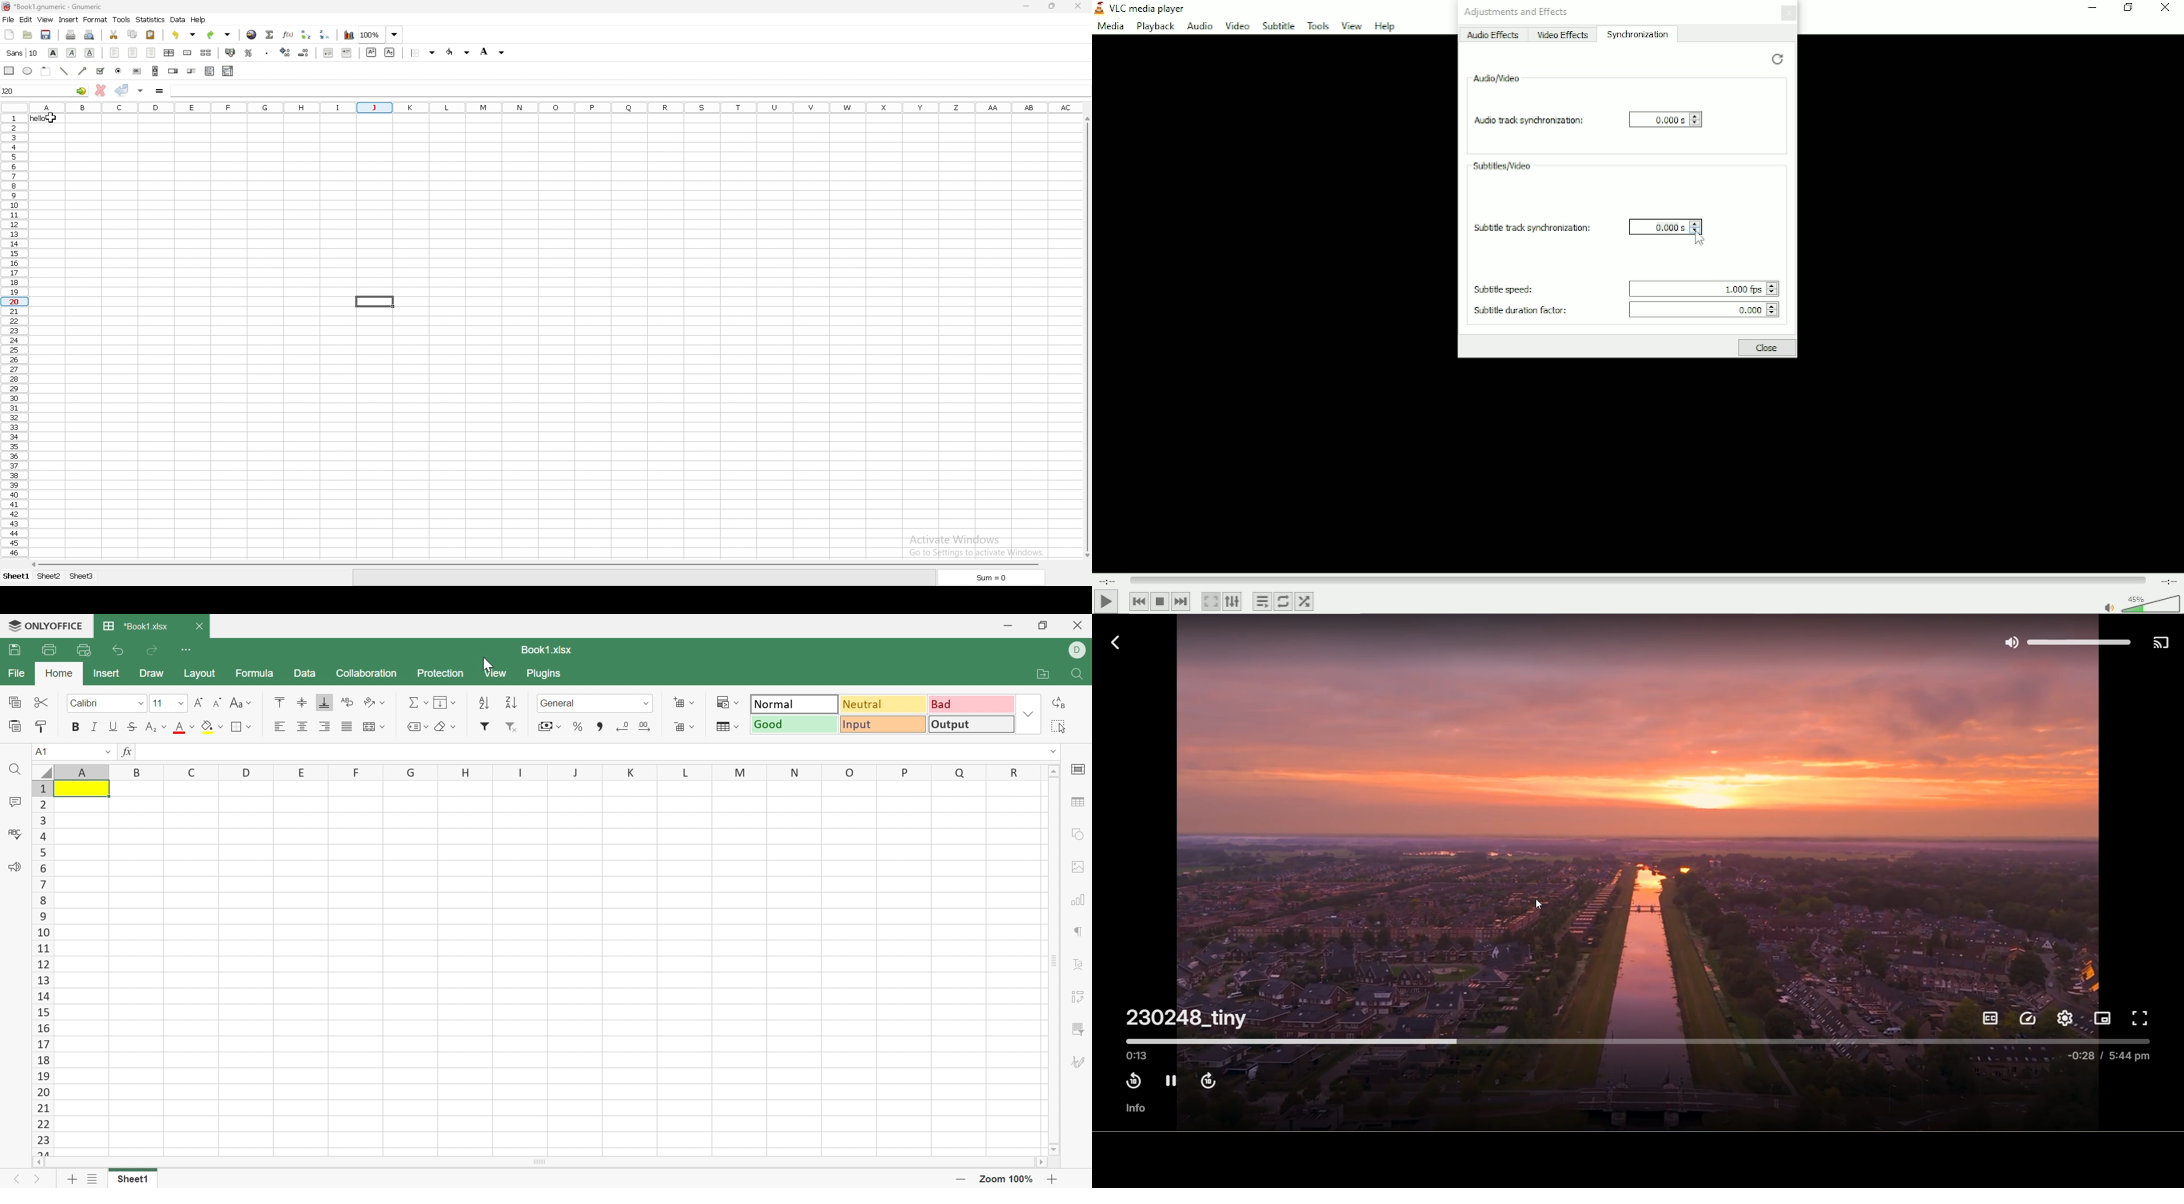 This screenshot has height=1204, width=2184. I want to click on Increment font size, so click(200, 703).